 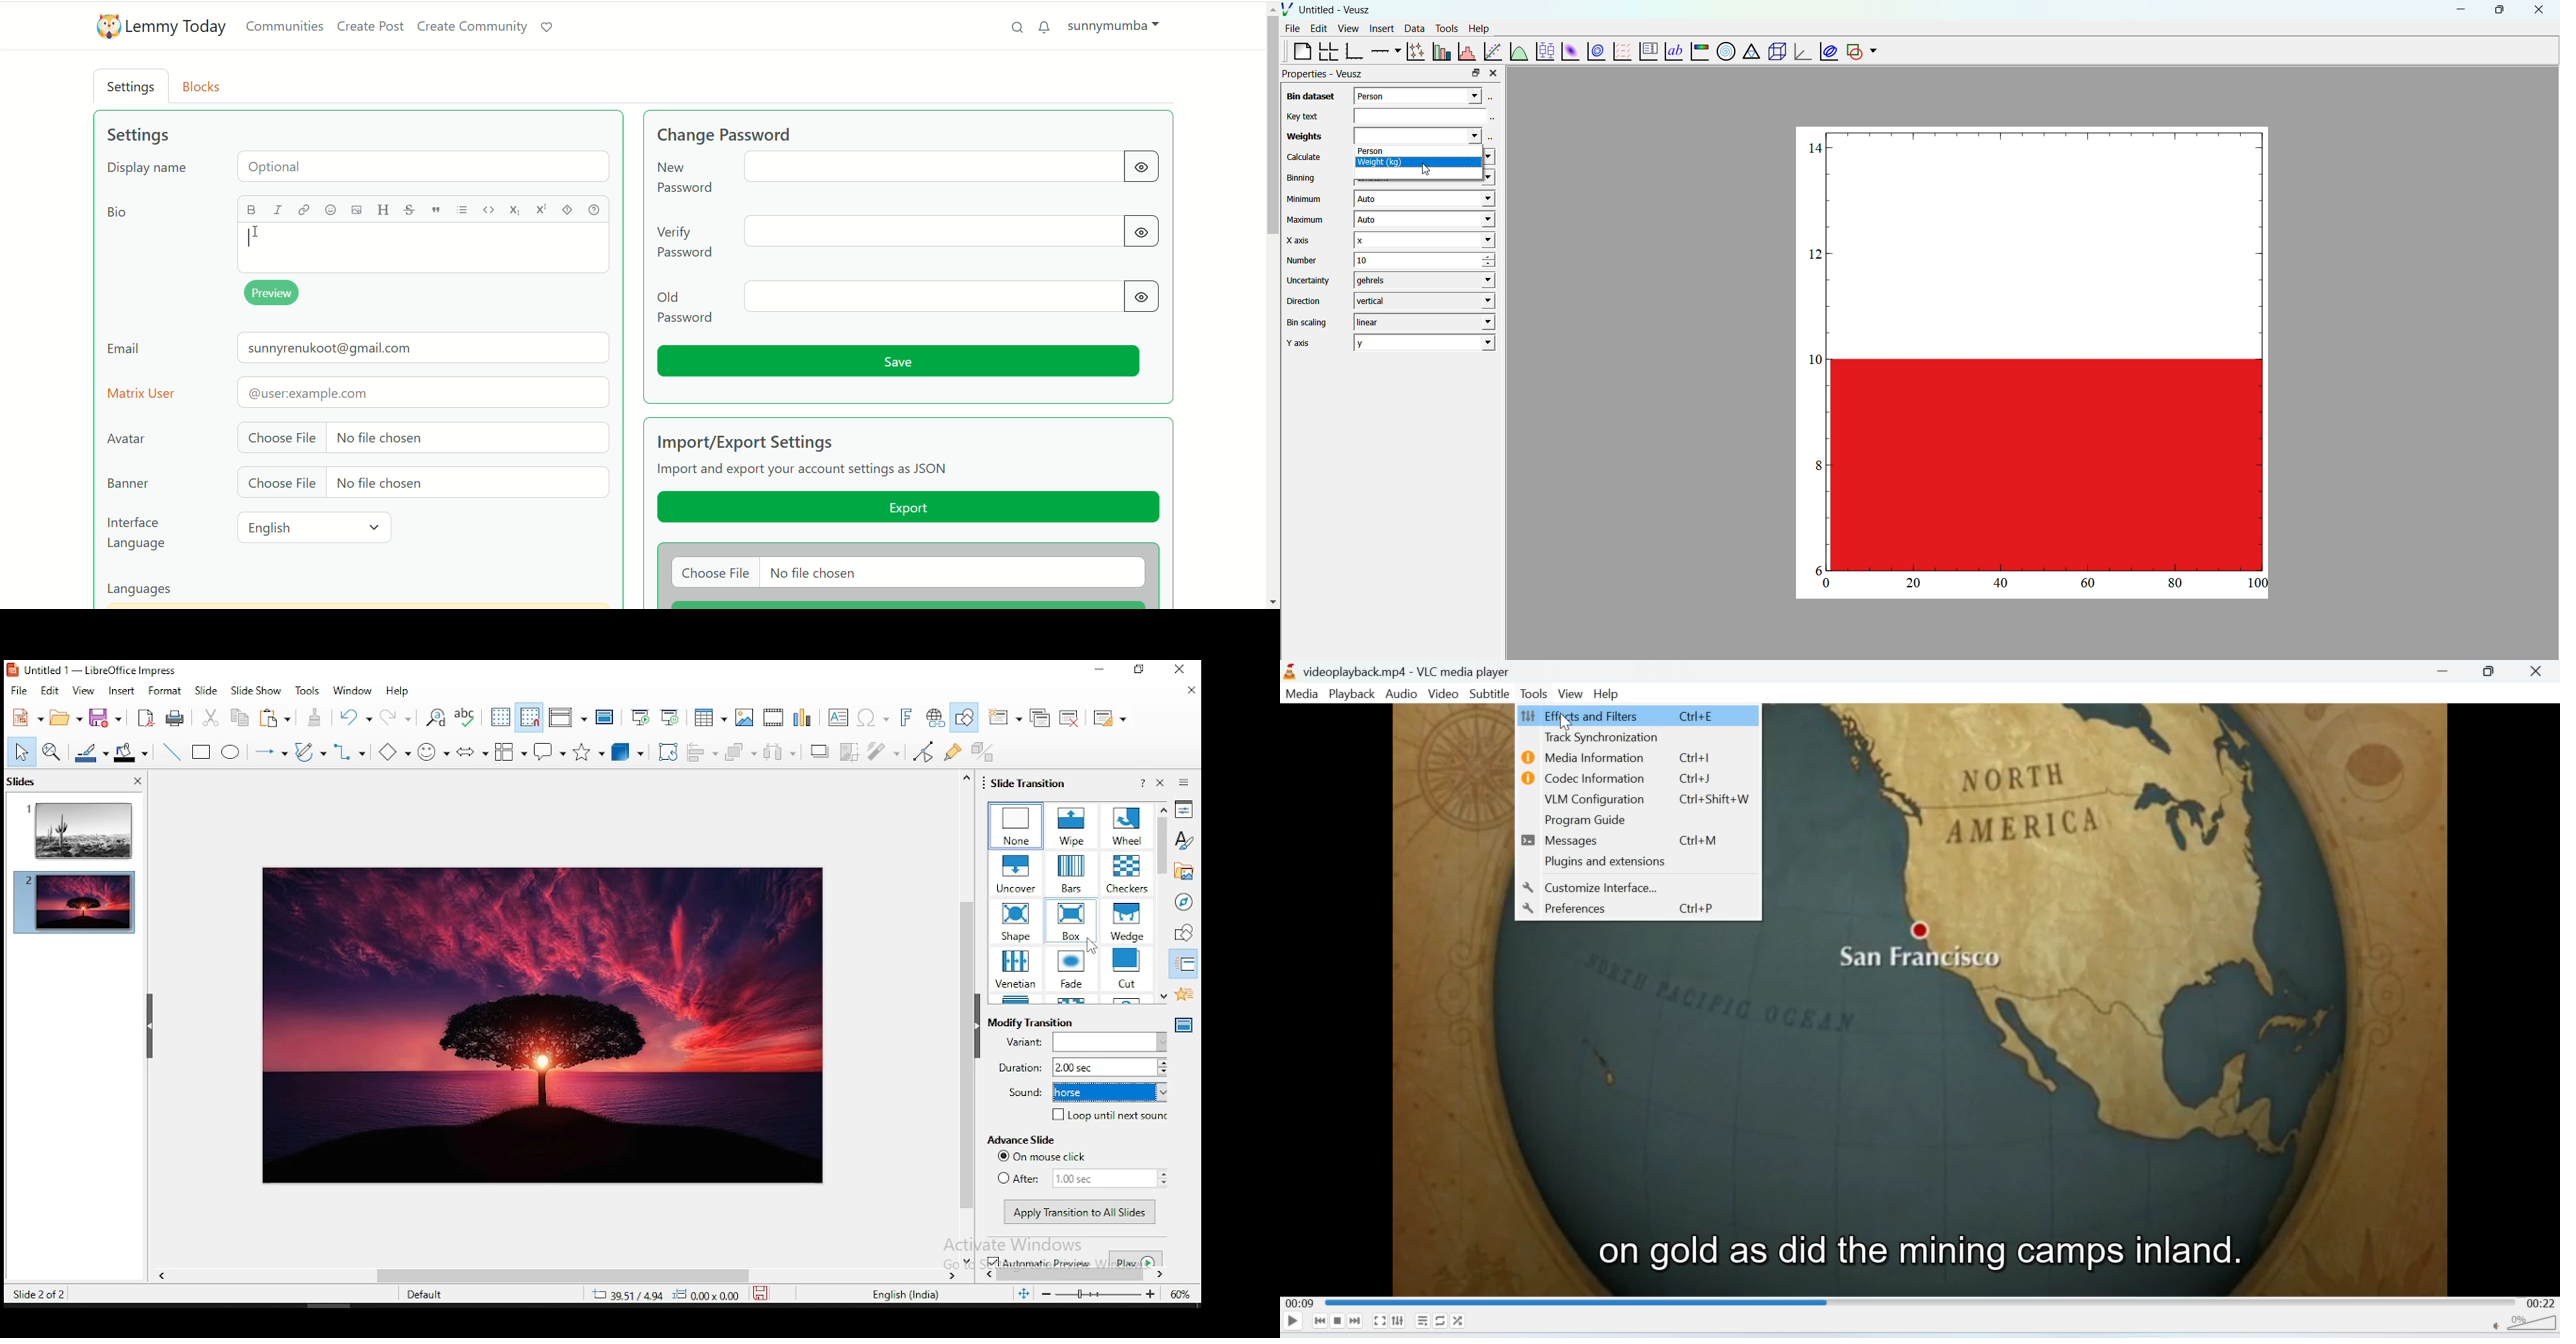 What do you see at coordinates (1419, 152) in the screenshot?
I see `Person` at bounding box center [1419, 152].